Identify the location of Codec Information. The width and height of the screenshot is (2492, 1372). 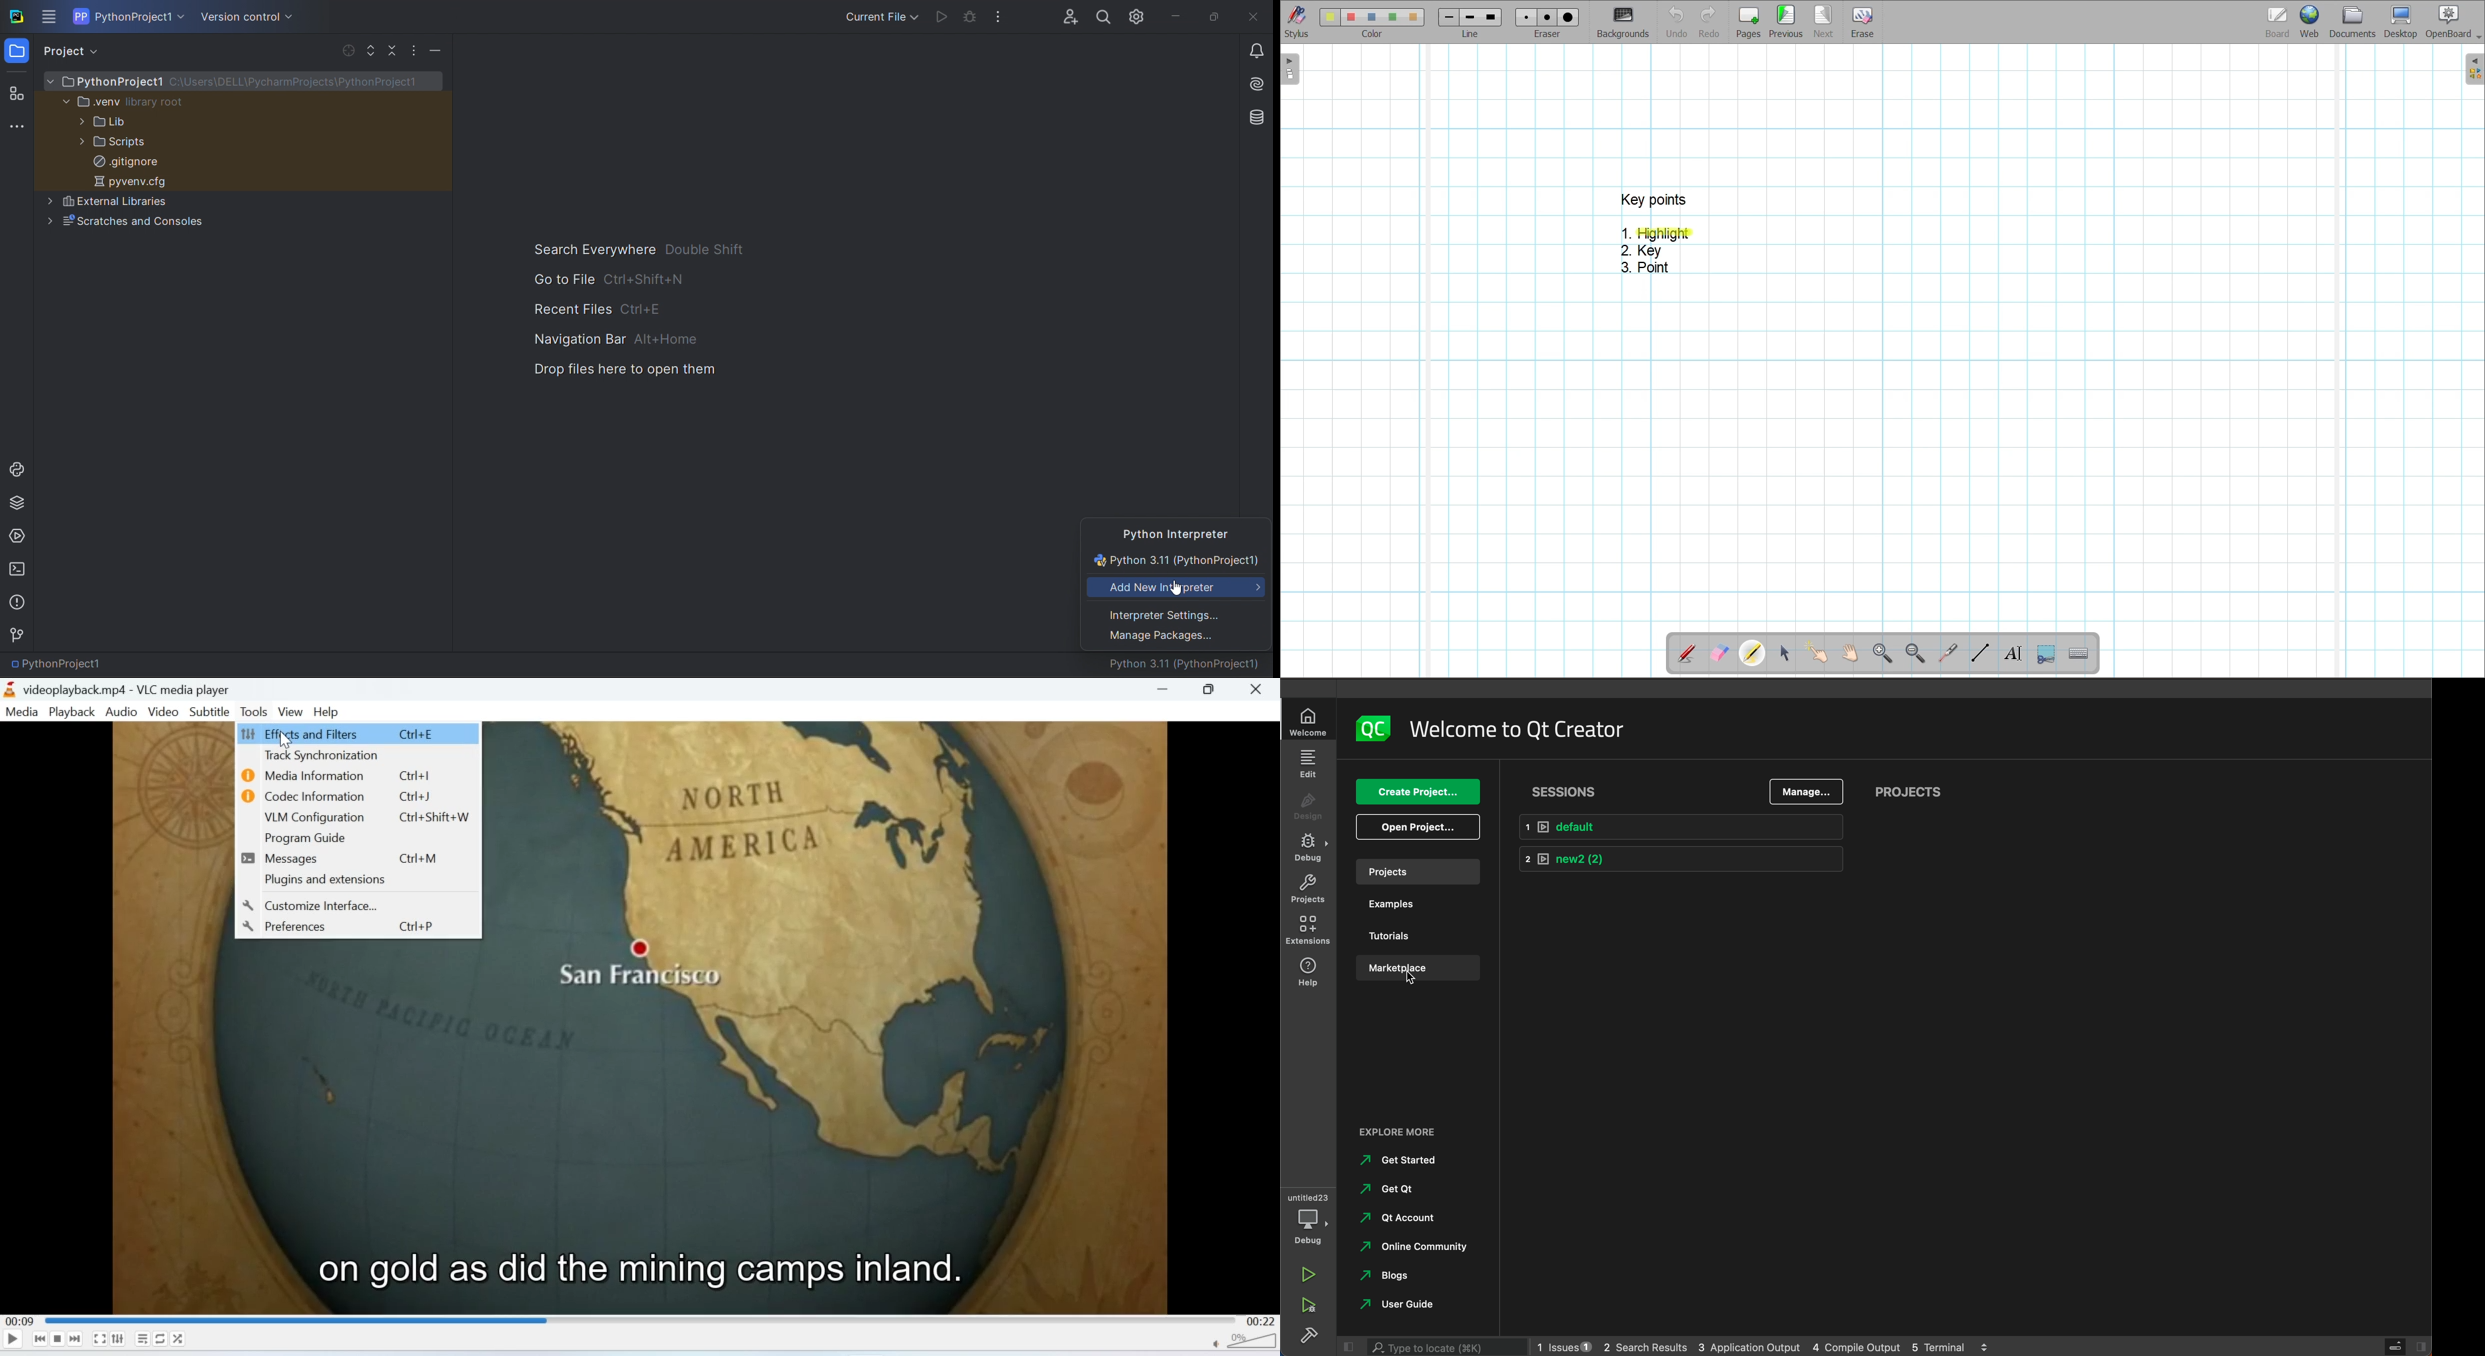
(314, 798).